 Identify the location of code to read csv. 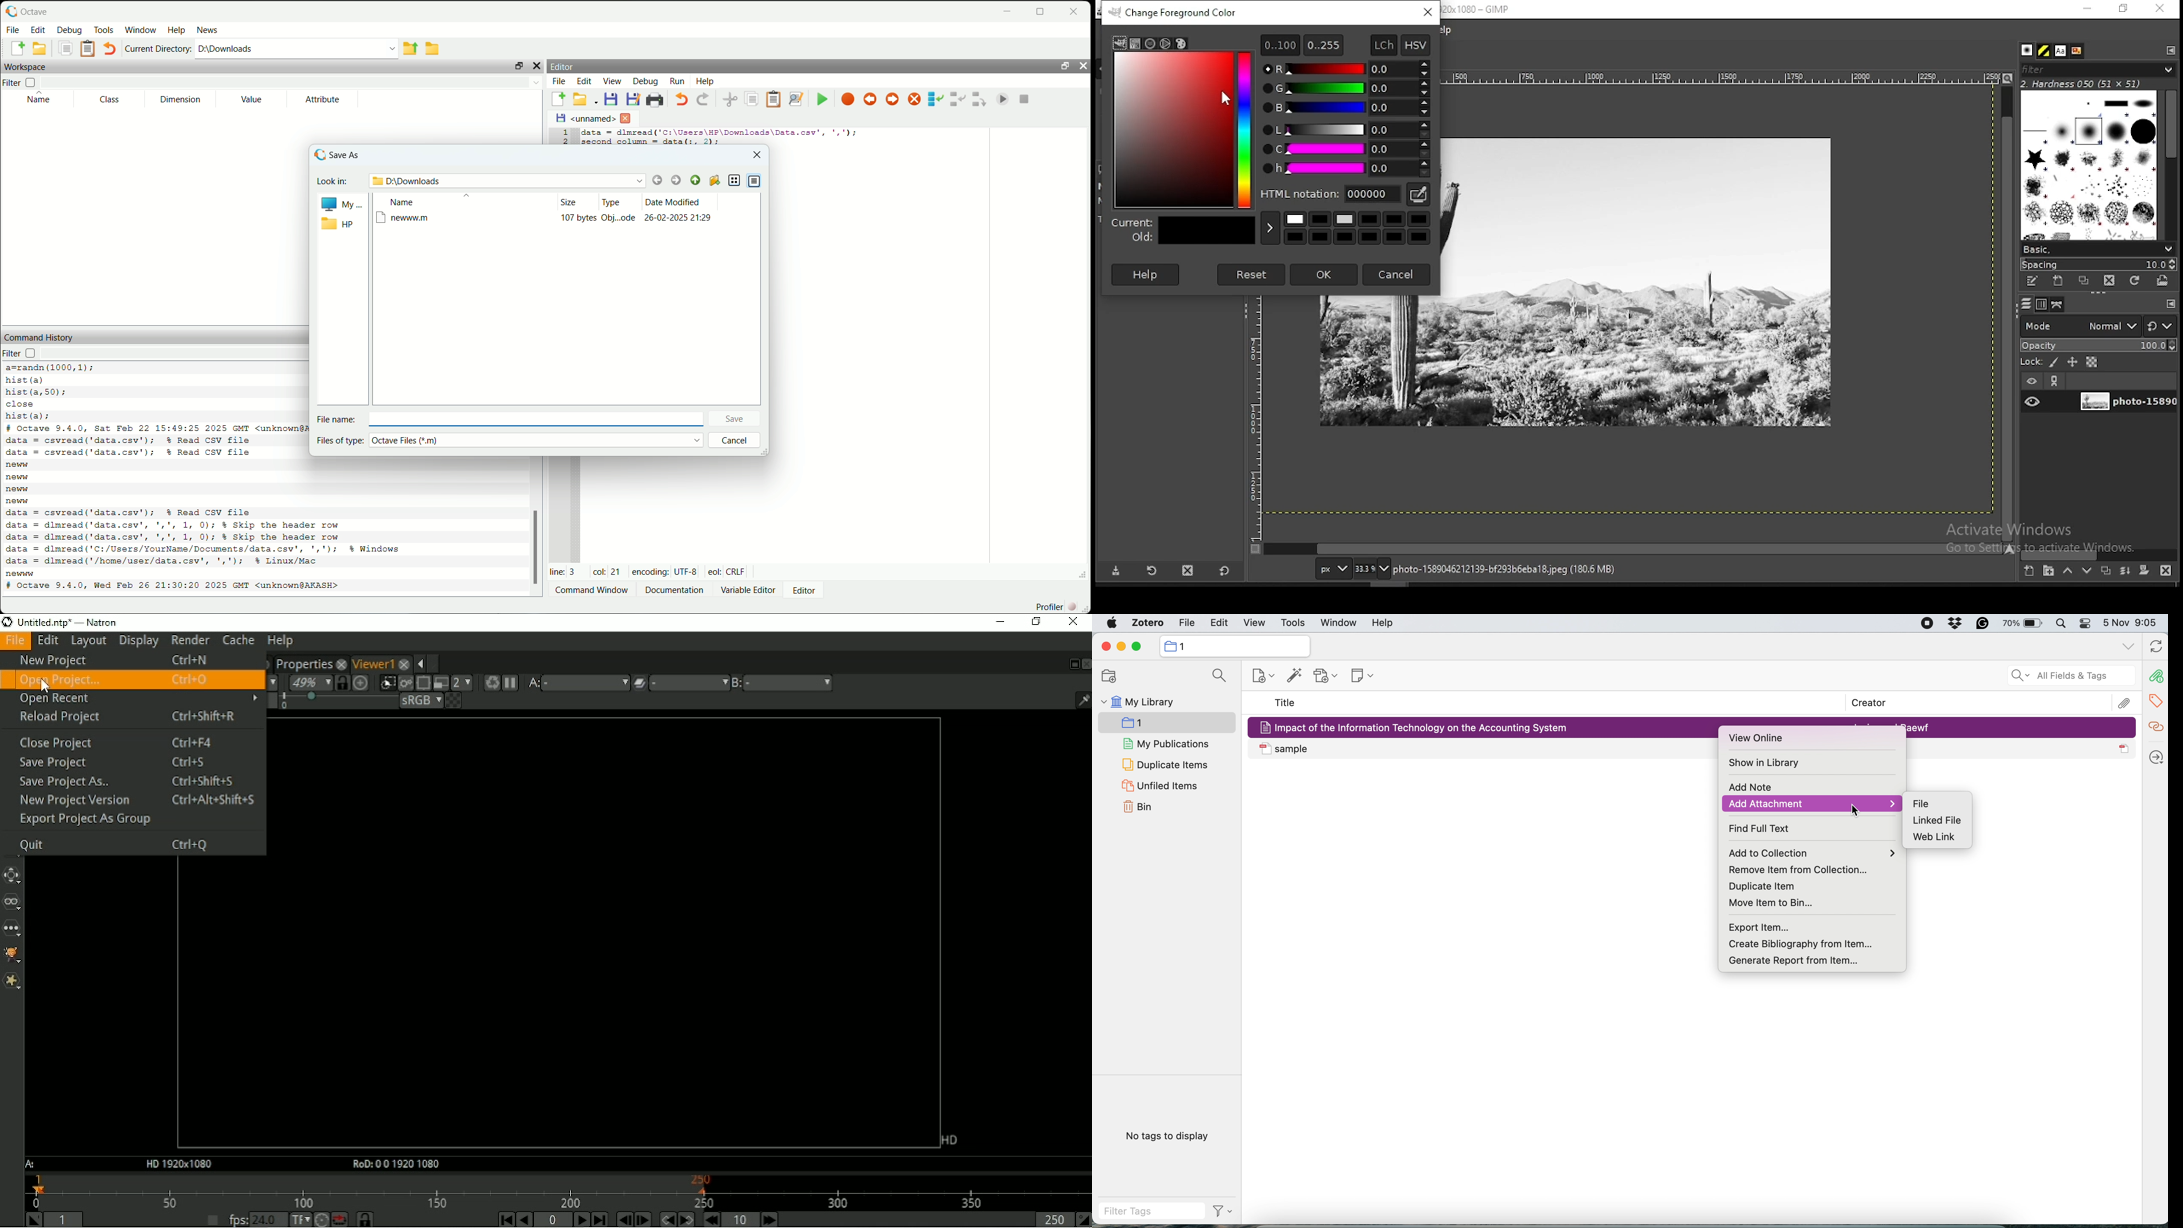
(148, 446).